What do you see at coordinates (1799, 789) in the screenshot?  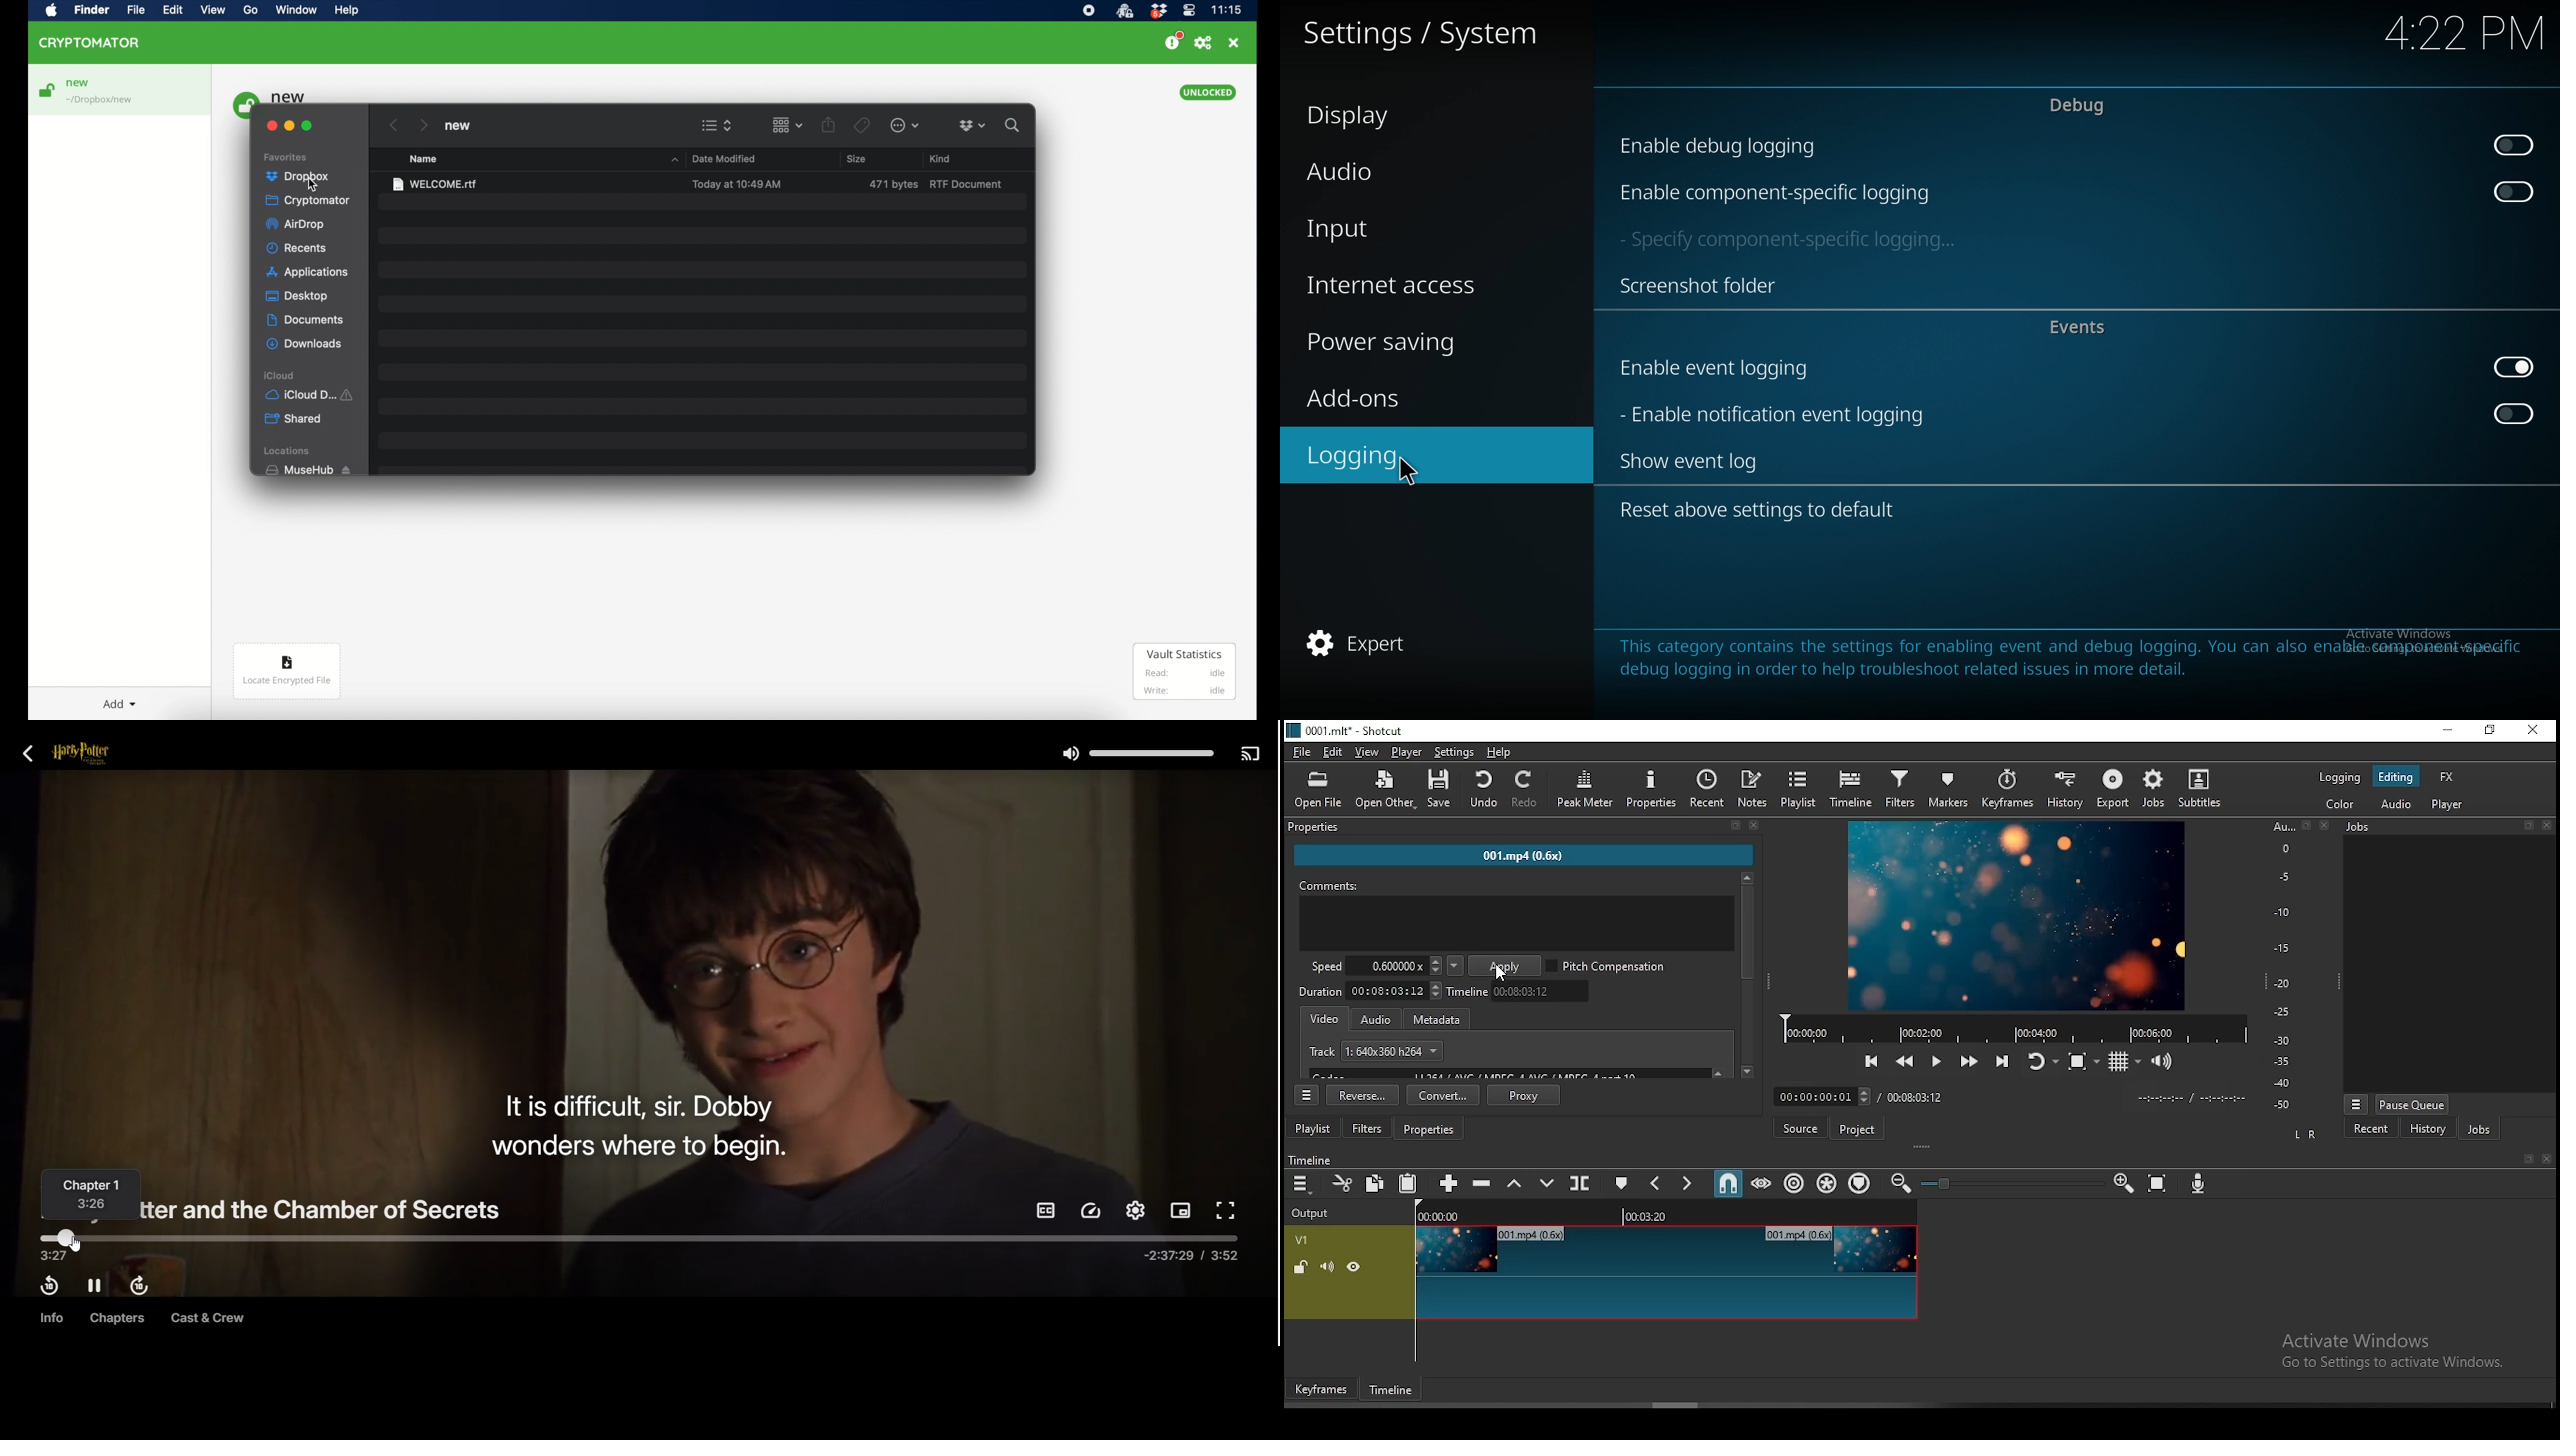 I see `playlist` at bounding box center [1799, 789].